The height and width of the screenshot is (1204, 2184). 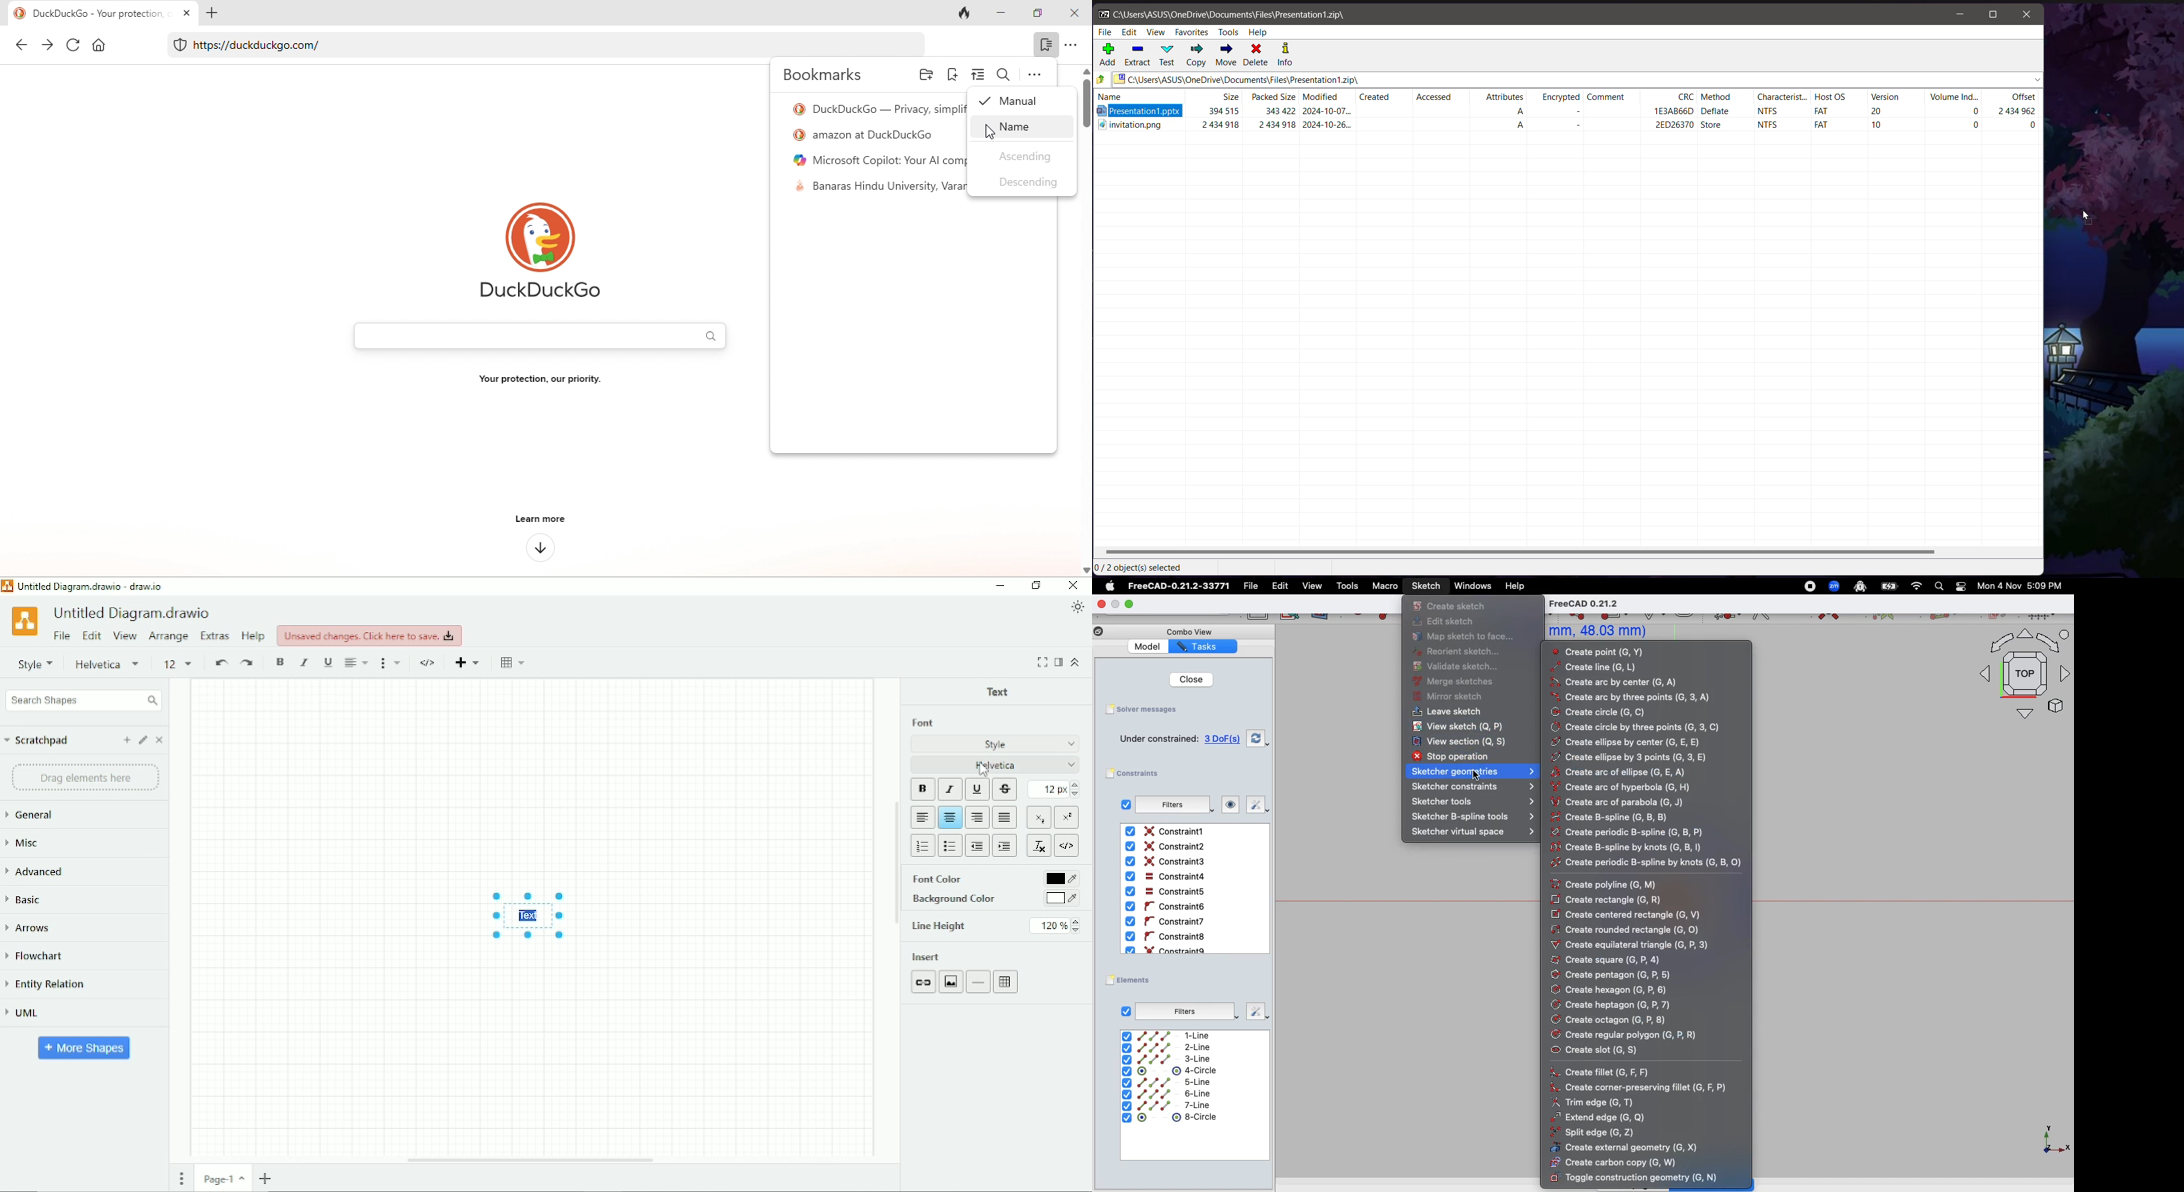 I want to click on Create equilateral triangle(G, P, 3), so click(x=1634, y=944).